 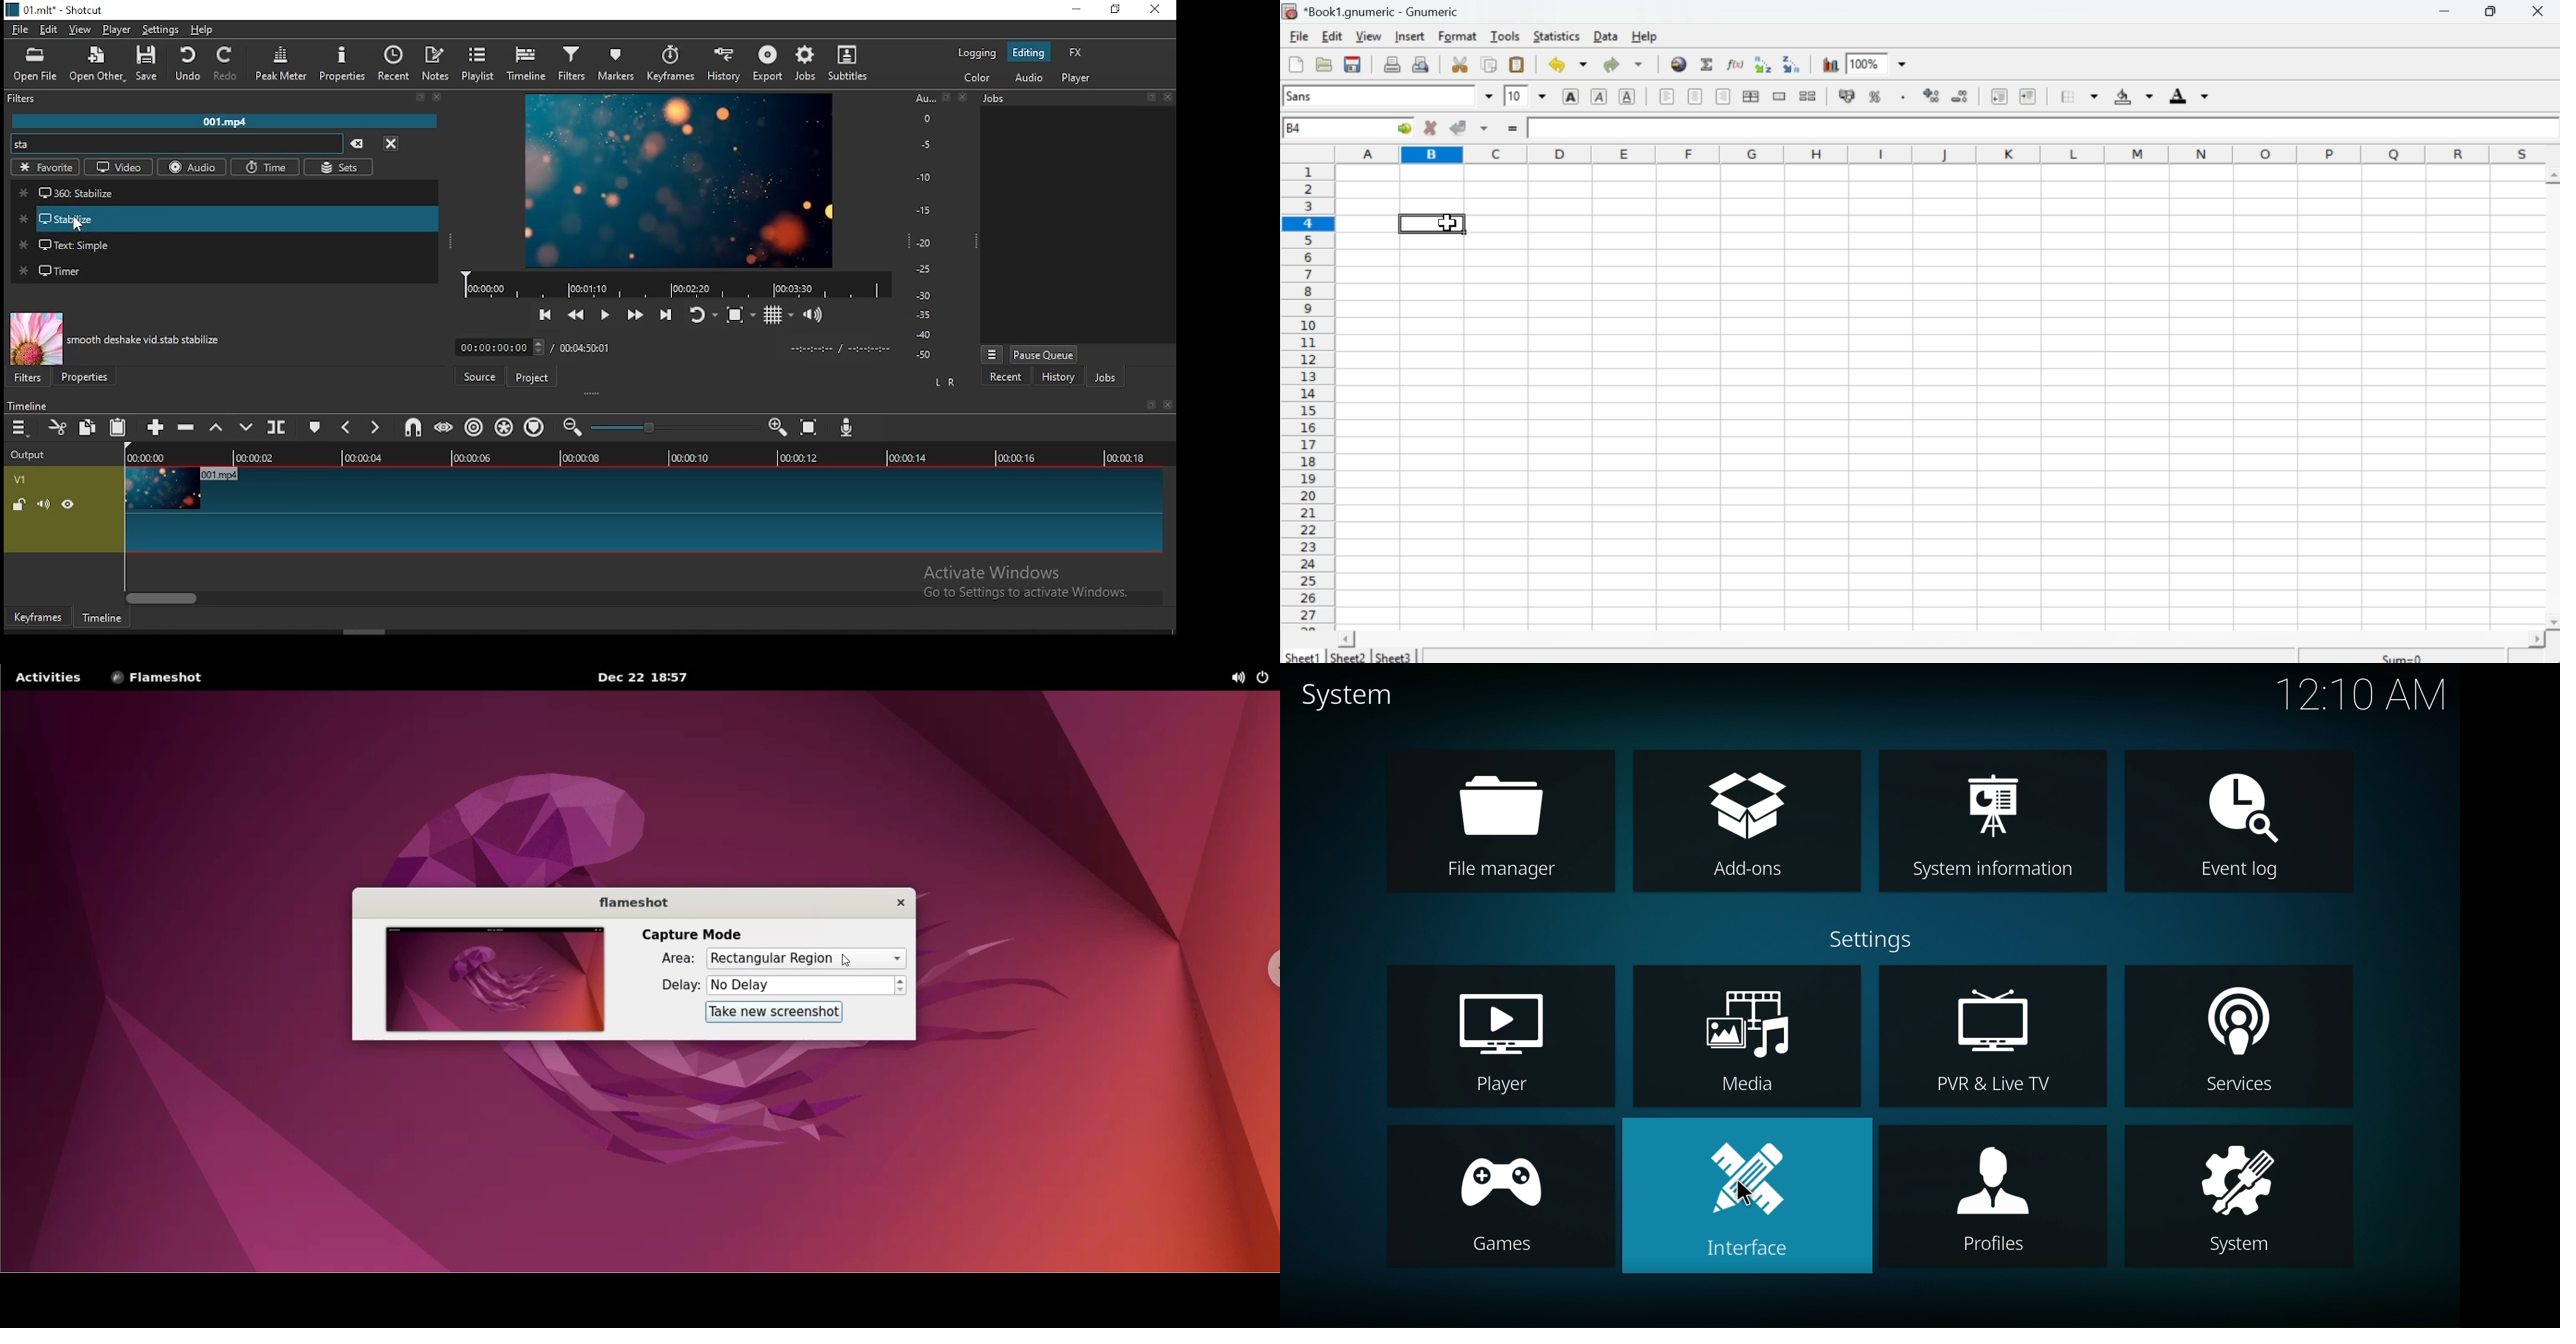 I want to click on keyframes, so click(x=36, y=616).